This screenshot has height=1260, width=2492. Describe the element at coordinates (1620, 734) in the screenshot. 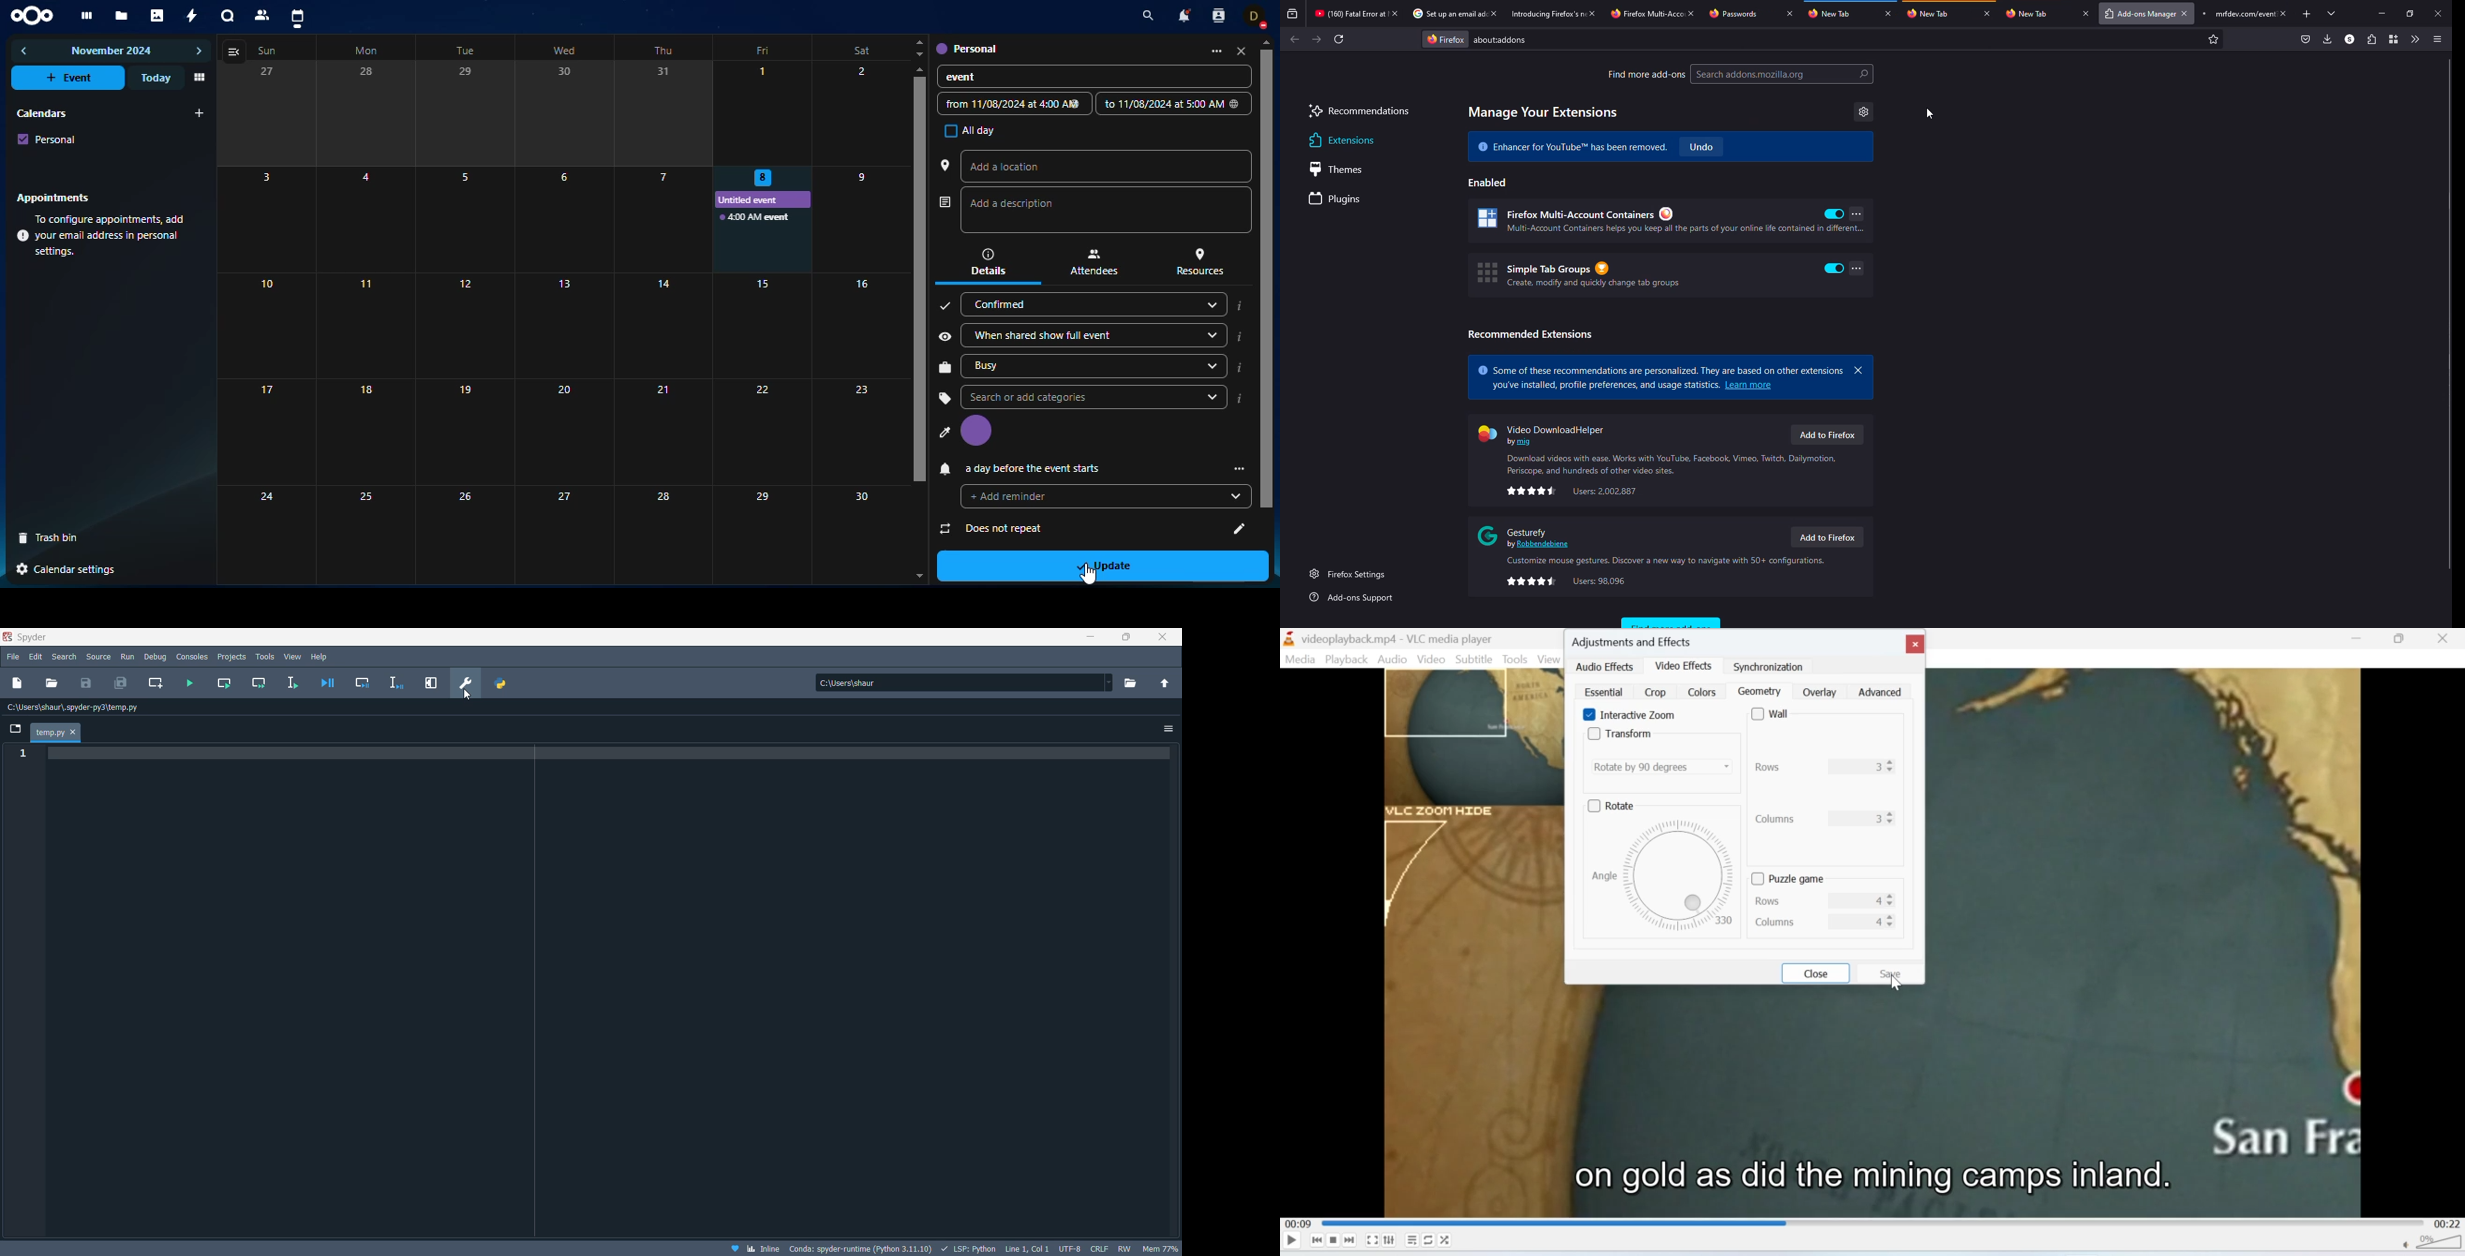

I see `Transform` at that location.